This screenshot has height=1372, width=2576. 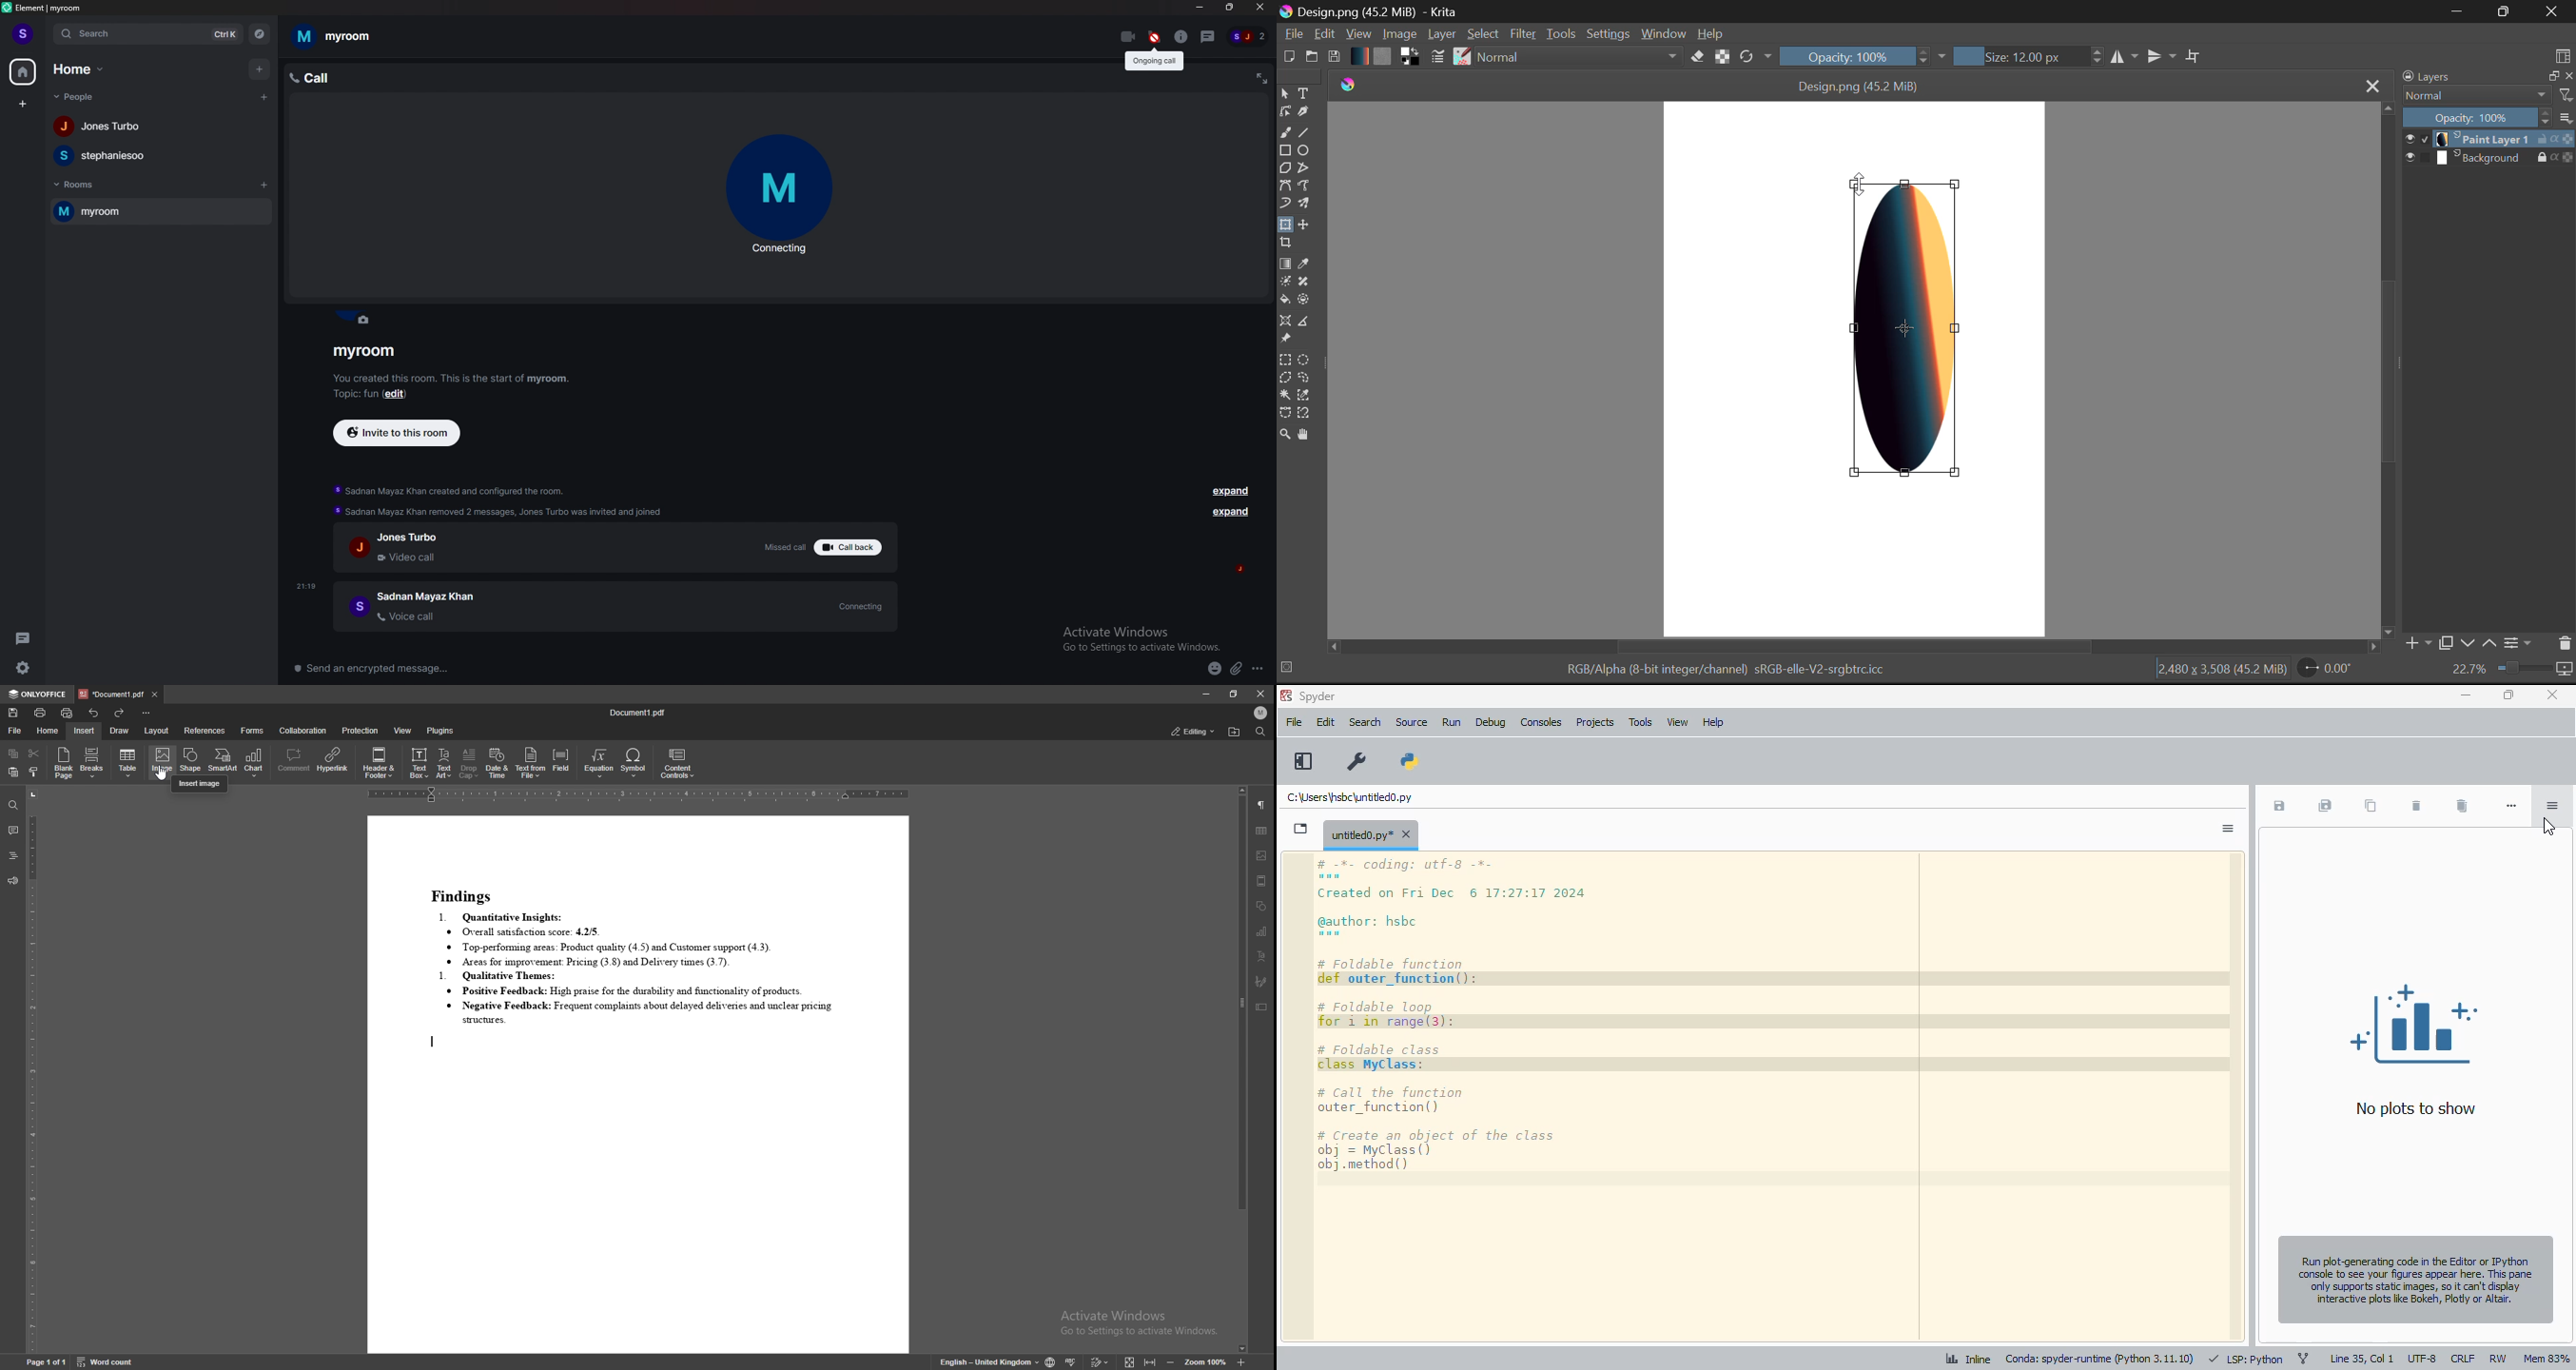 What do you see at coordinates (1346, 84) in the screenshot?
I see `Krita Logo` at bounding box center [1346, 84].